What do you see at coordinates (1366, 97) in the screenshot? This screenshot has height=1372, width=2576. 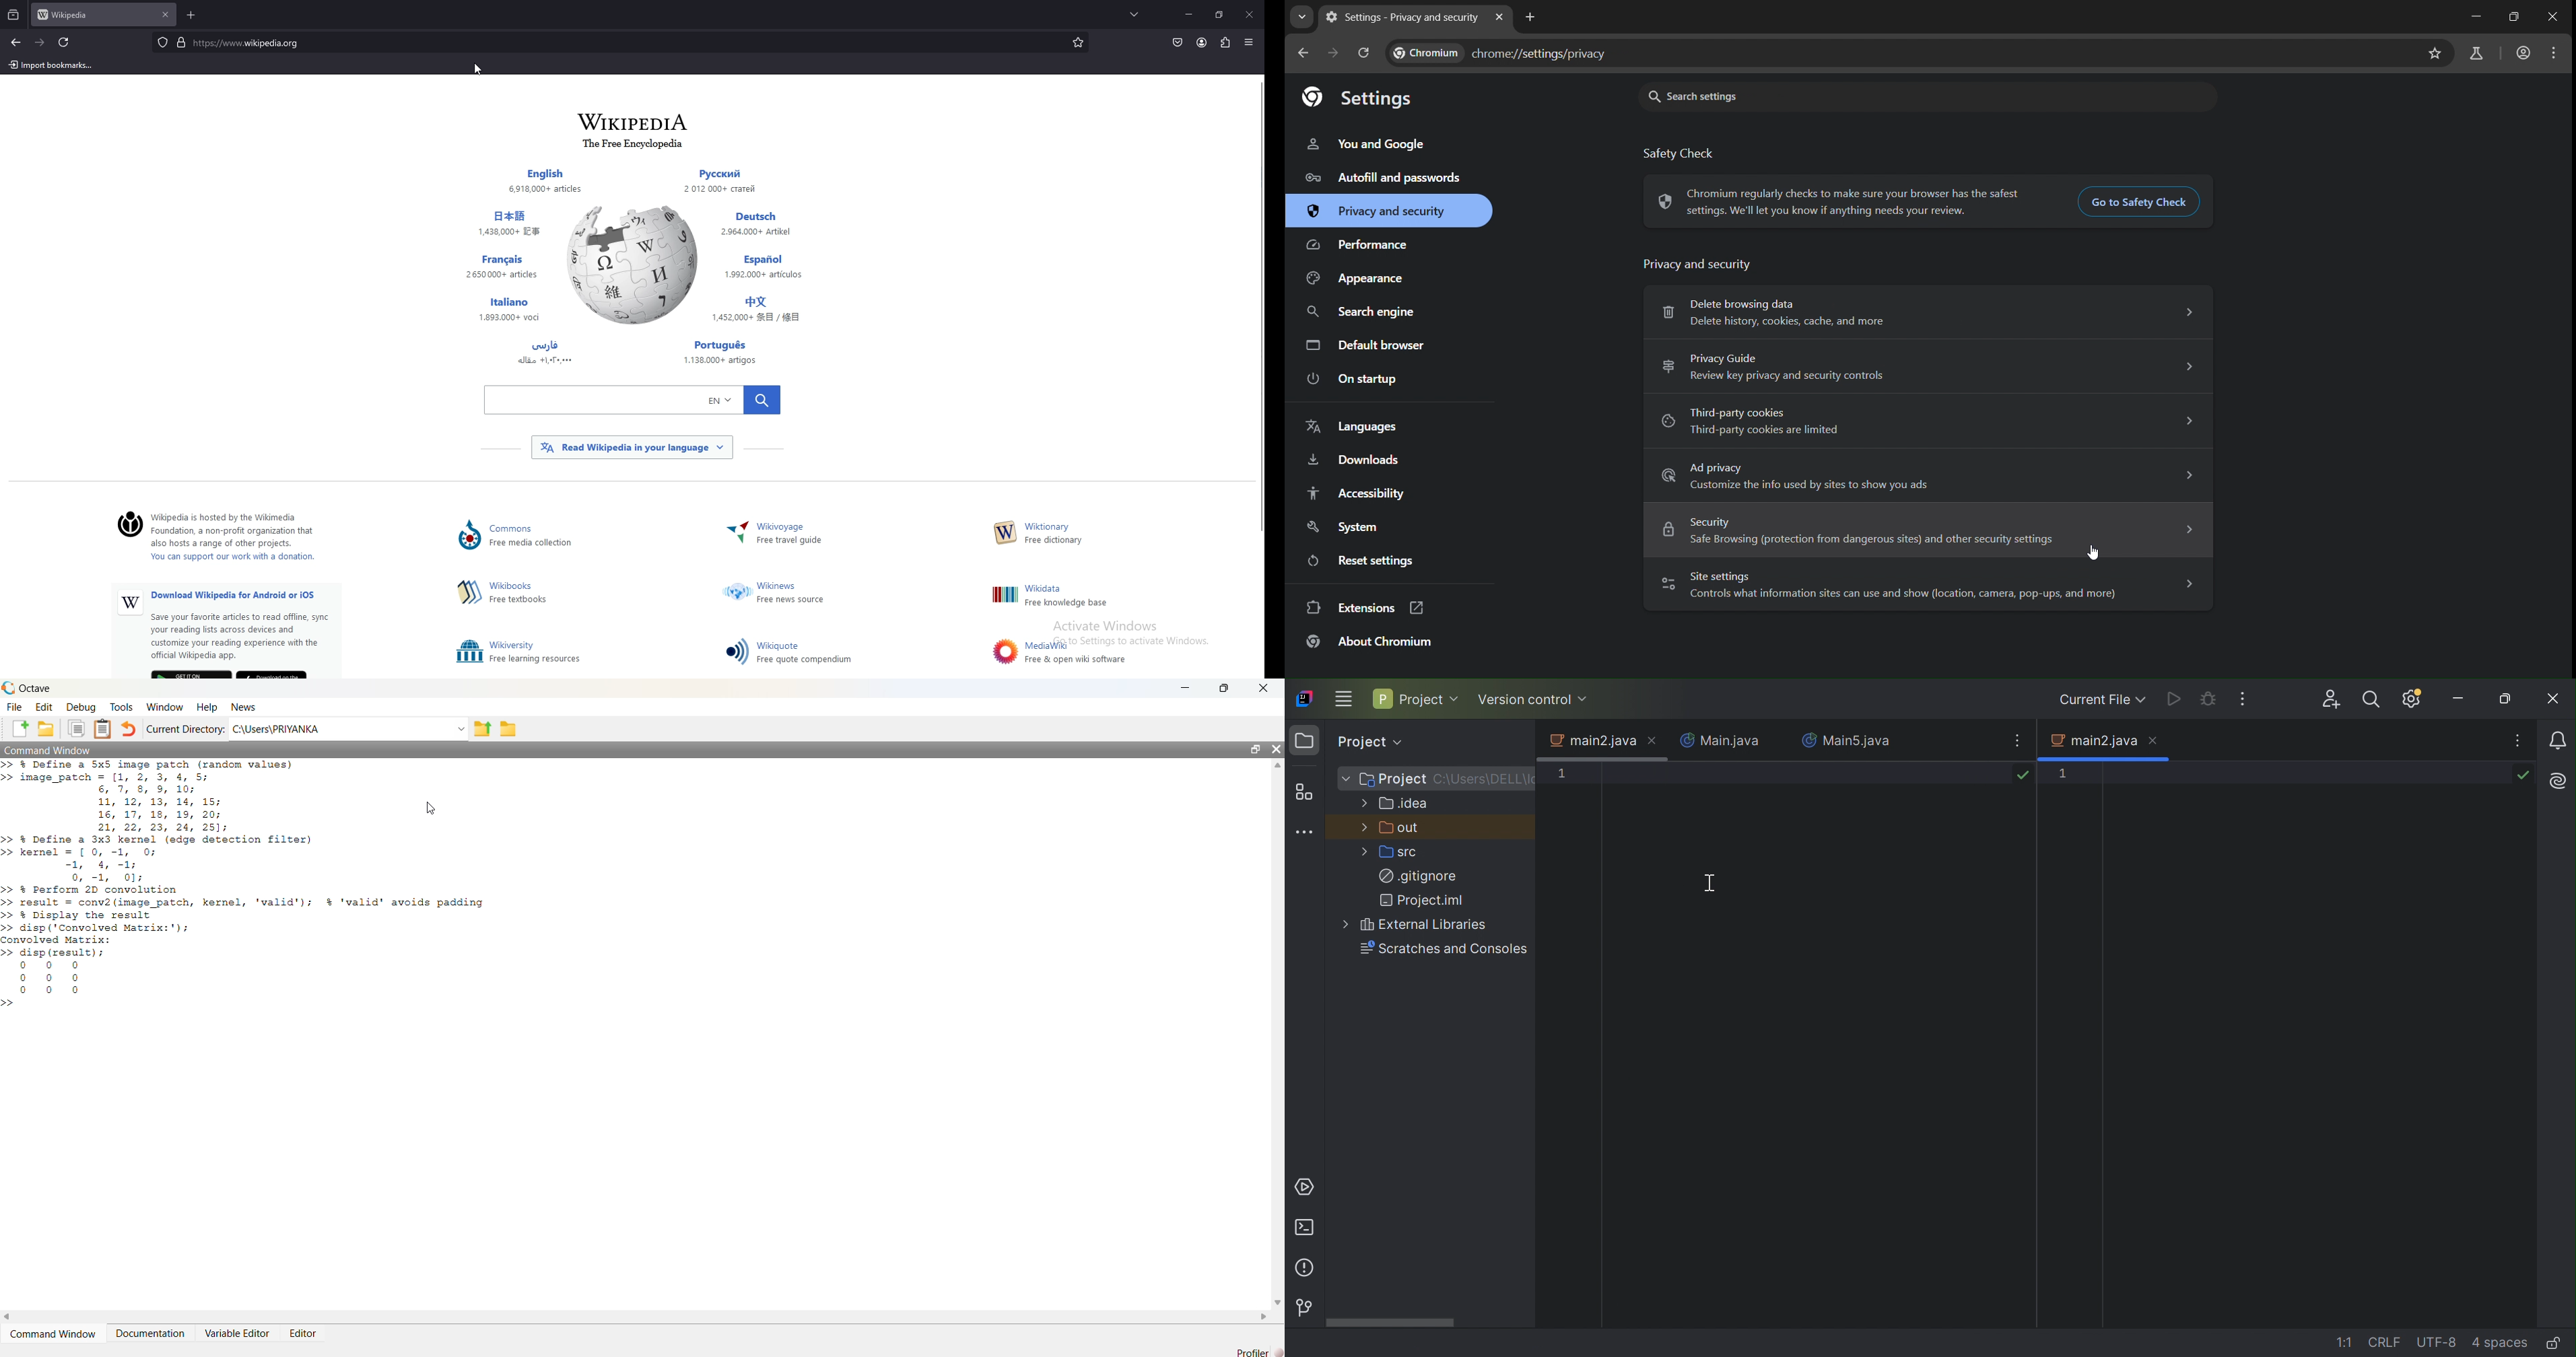 I see `settings` at bounding box center [1366, 97].